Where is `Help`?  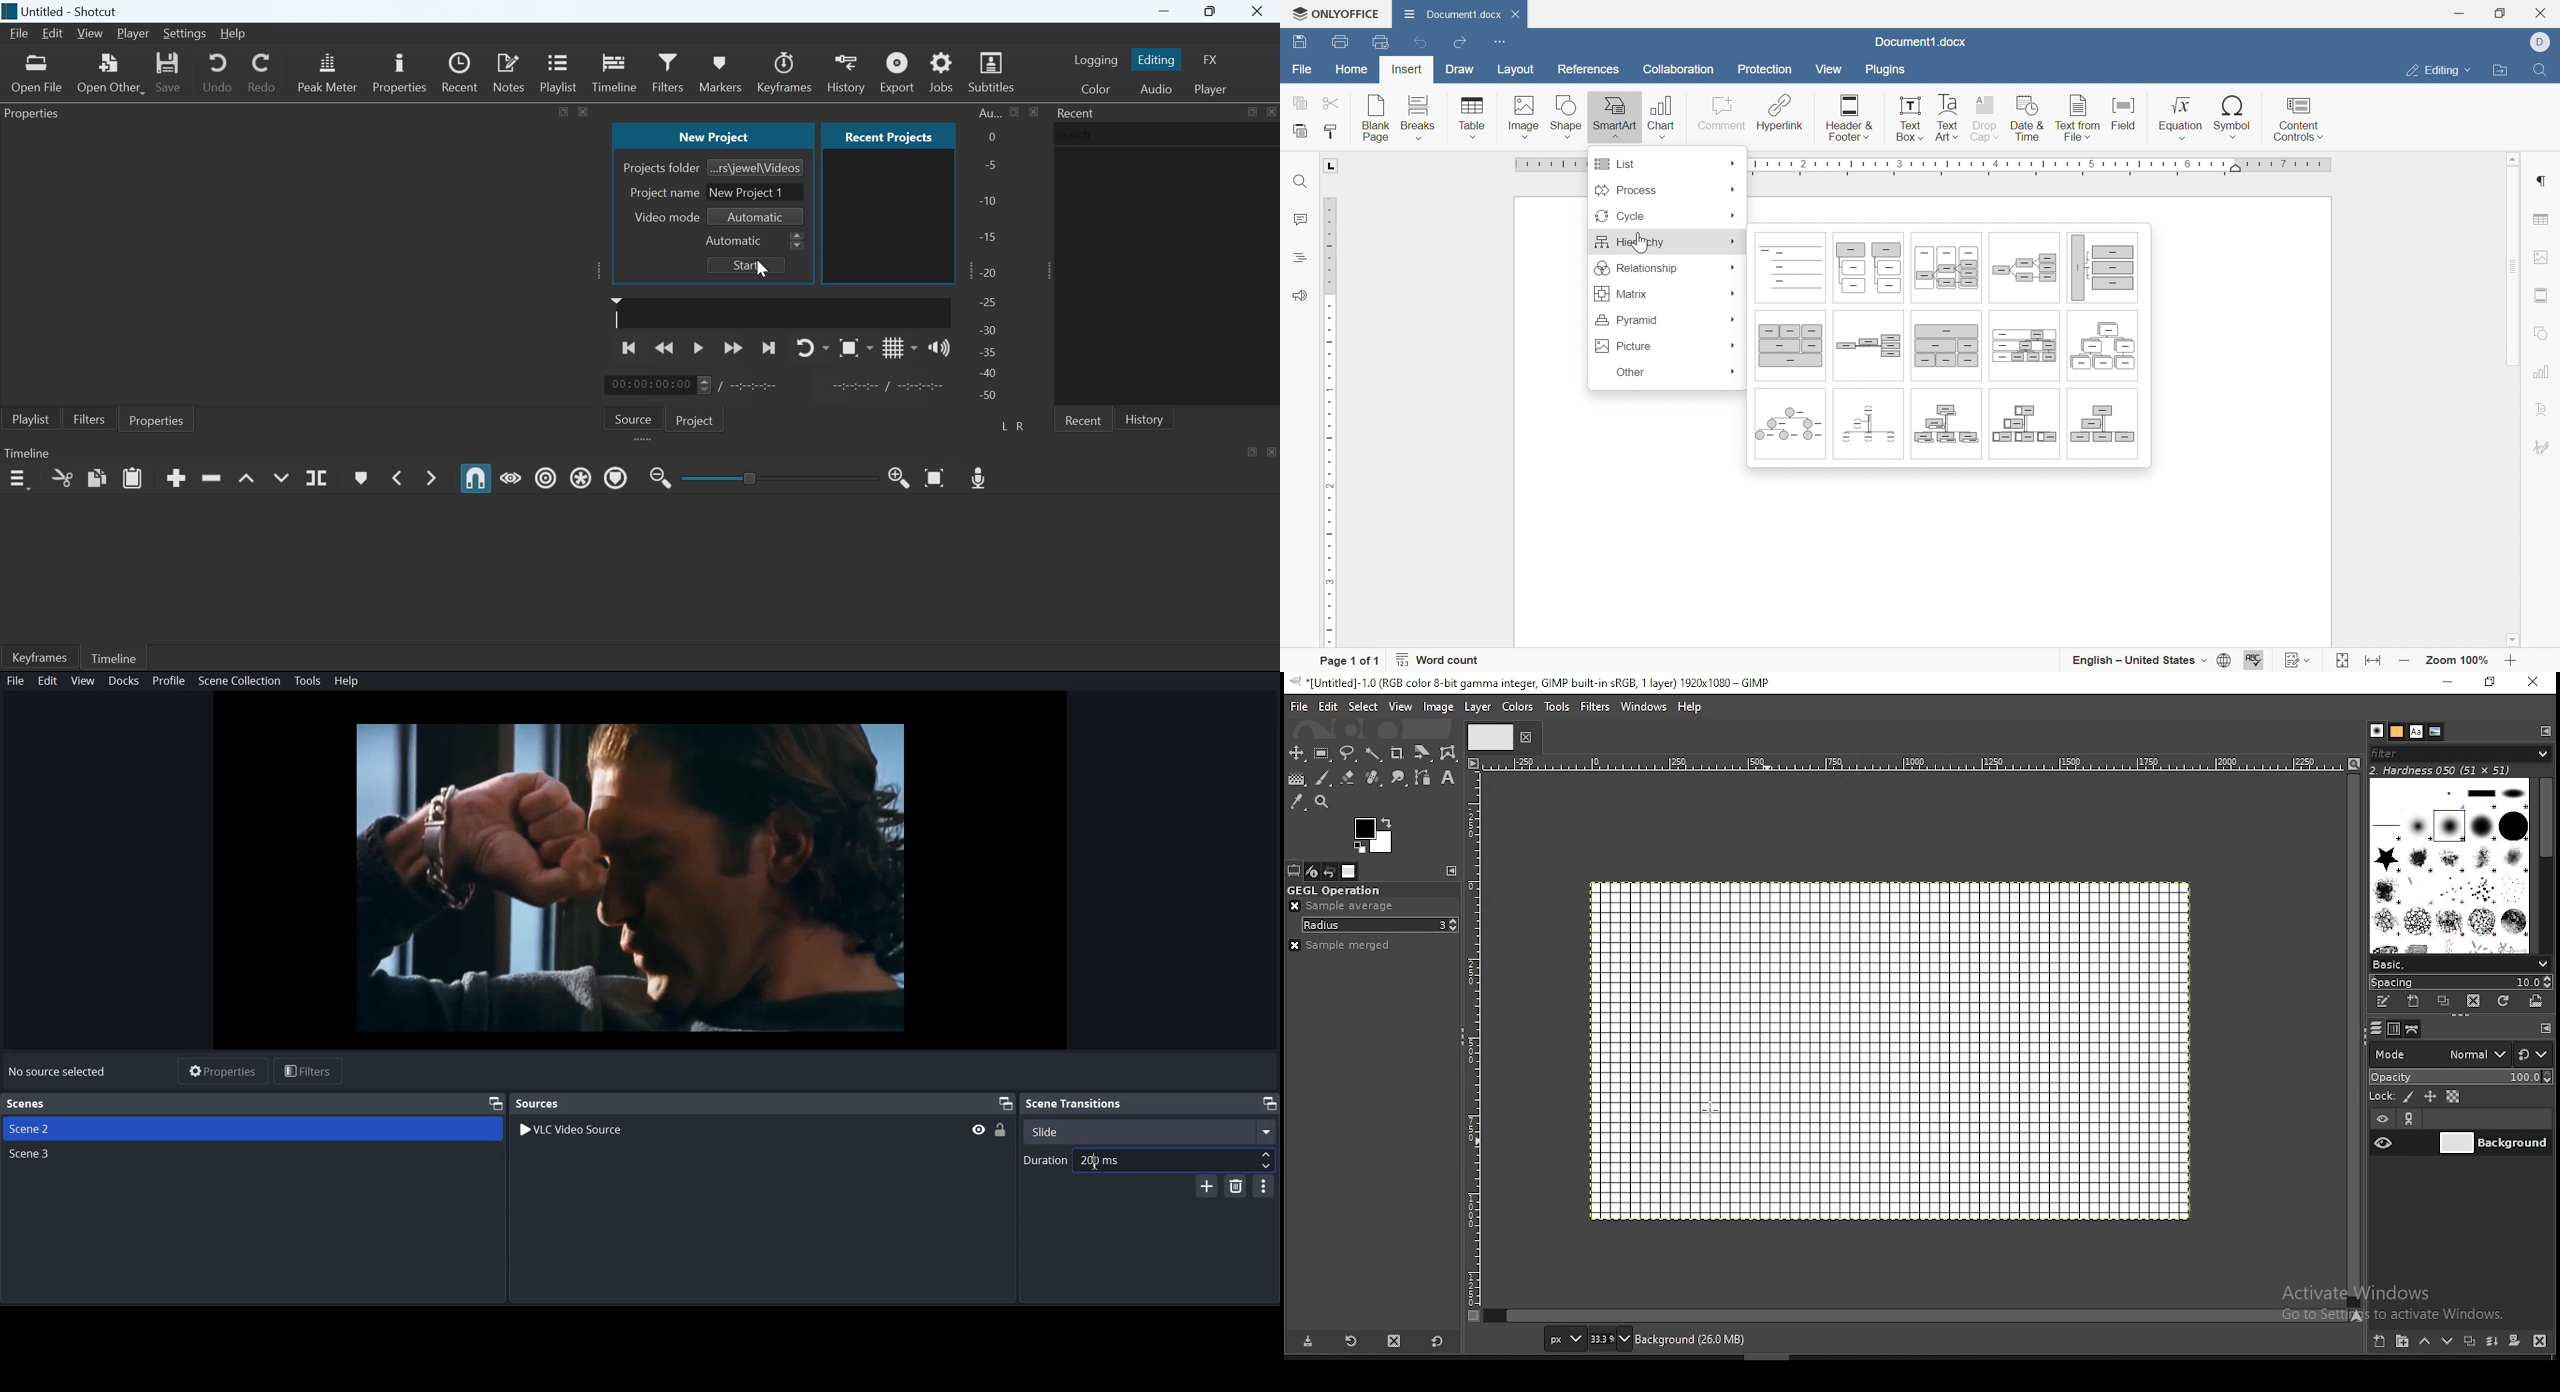 Help is located at coordinates (345, 682).